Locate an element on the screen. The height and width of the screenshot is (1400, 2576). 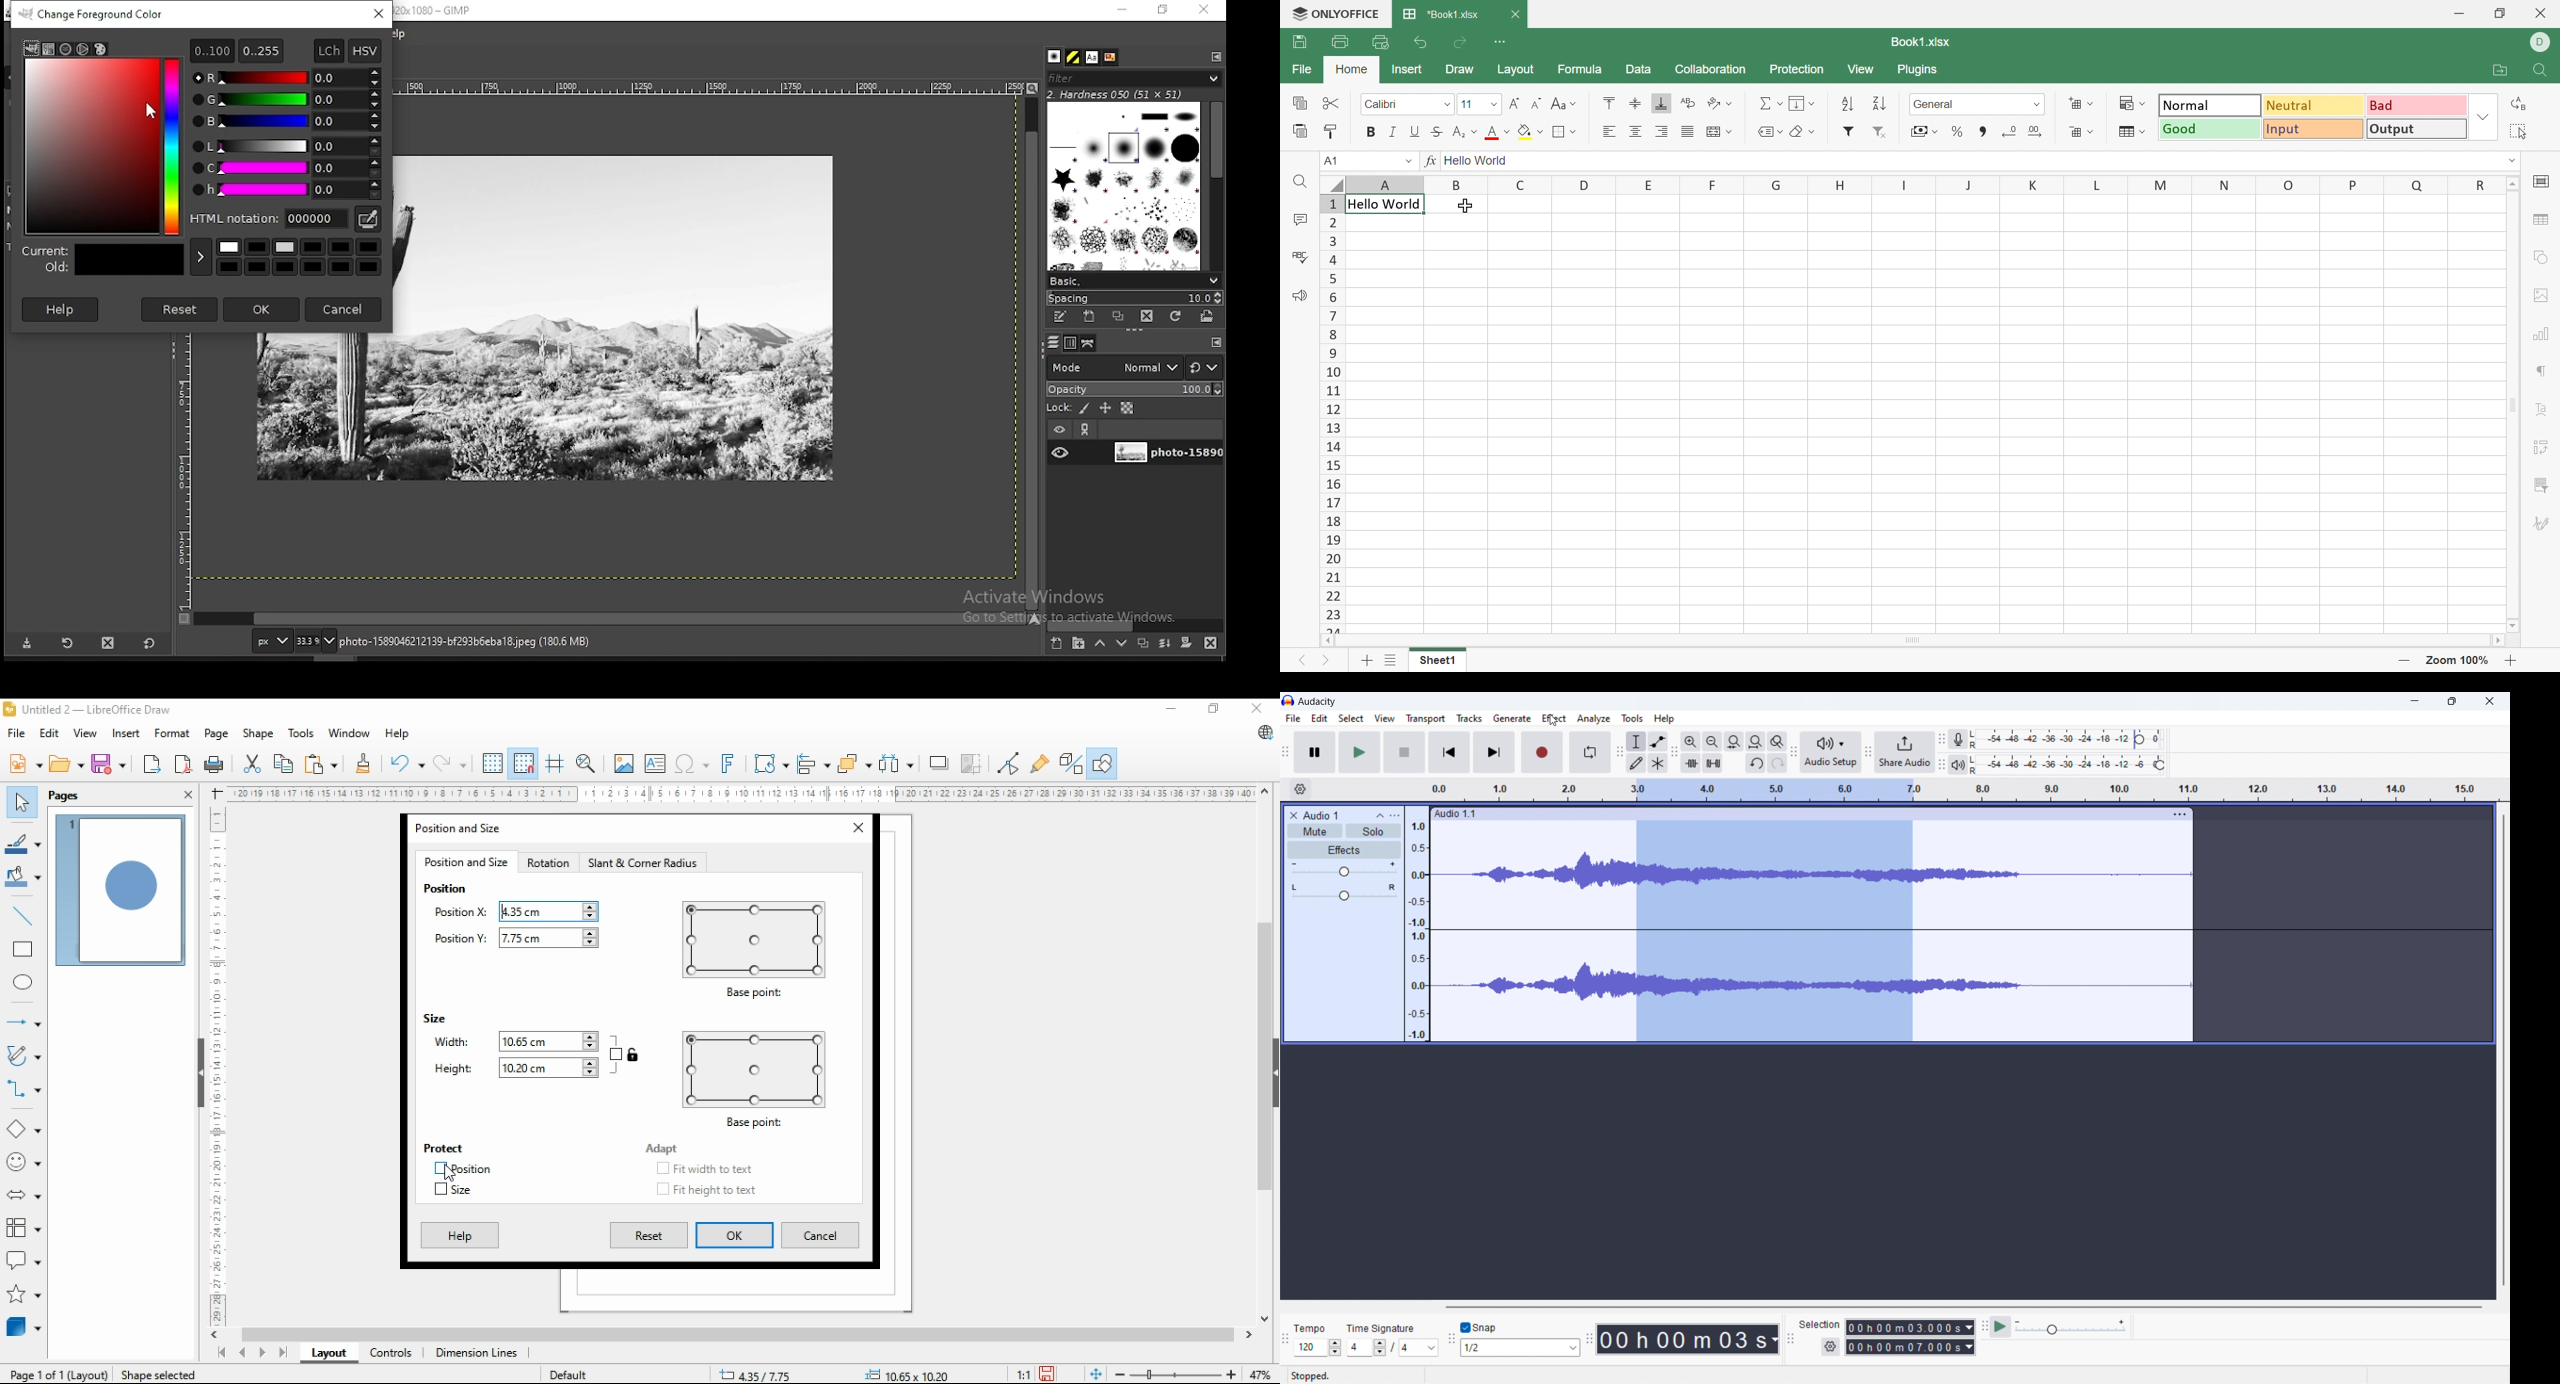
transport is located at coordinates (1426, 719).